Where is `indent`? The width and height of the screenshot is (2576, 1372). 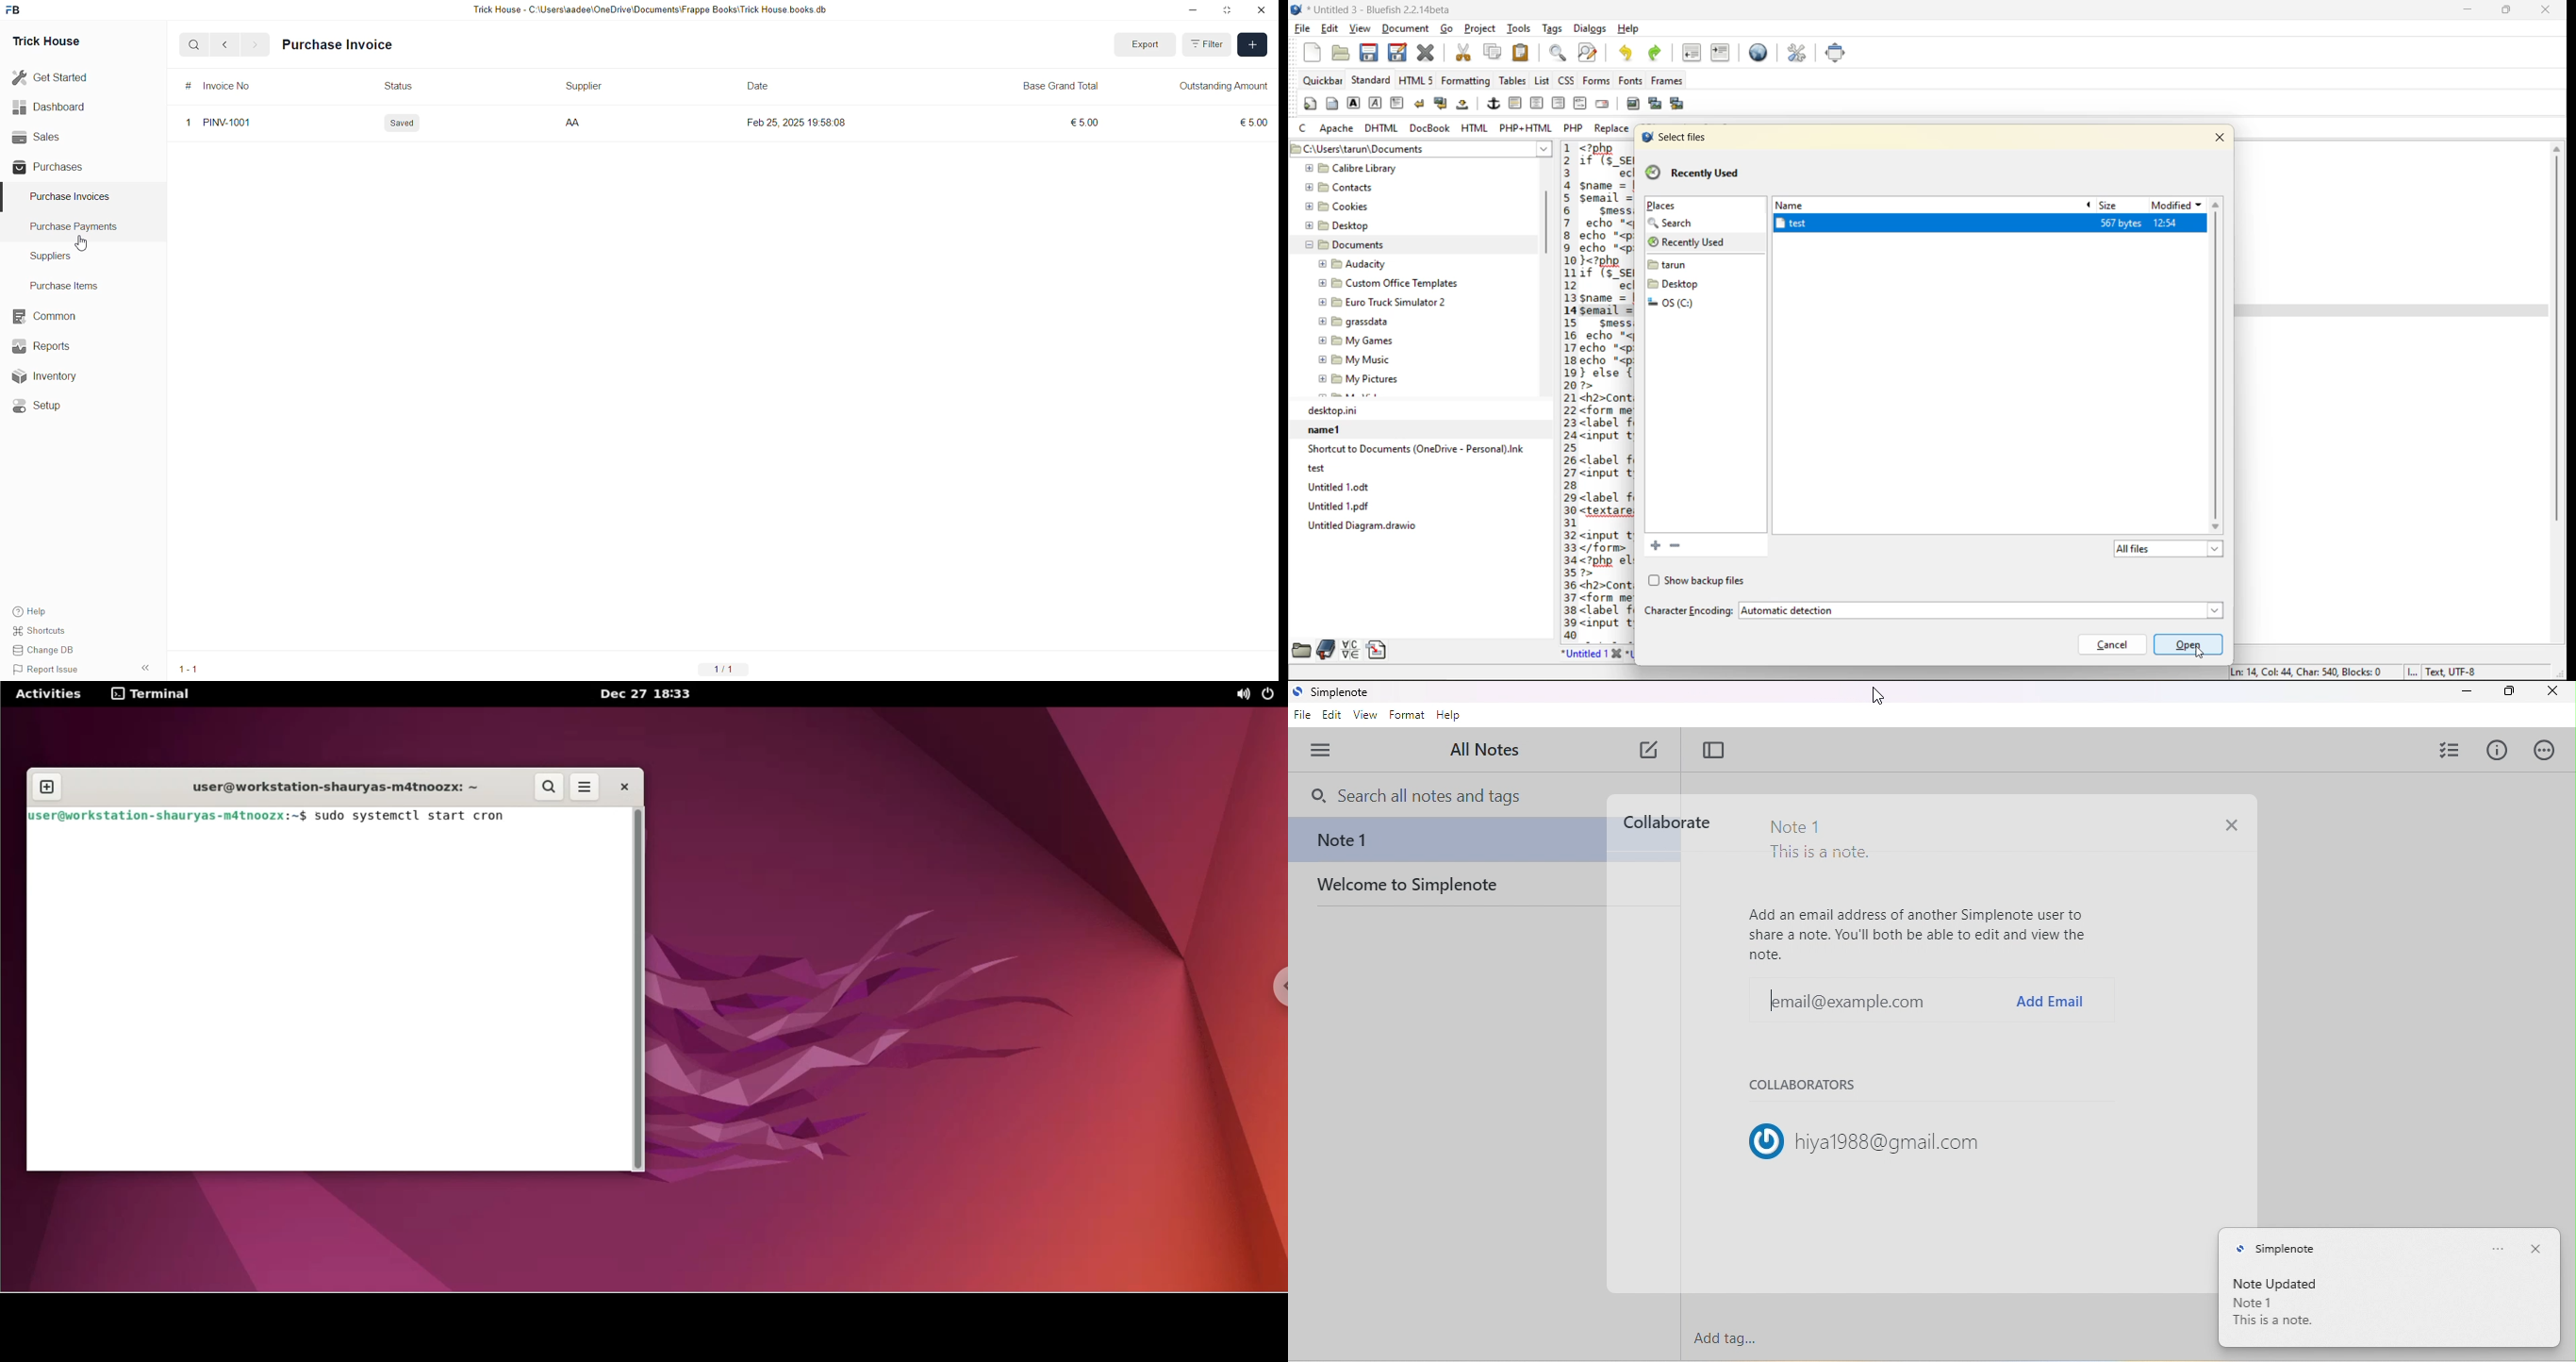
indent is located at coordinates (1720, 53).